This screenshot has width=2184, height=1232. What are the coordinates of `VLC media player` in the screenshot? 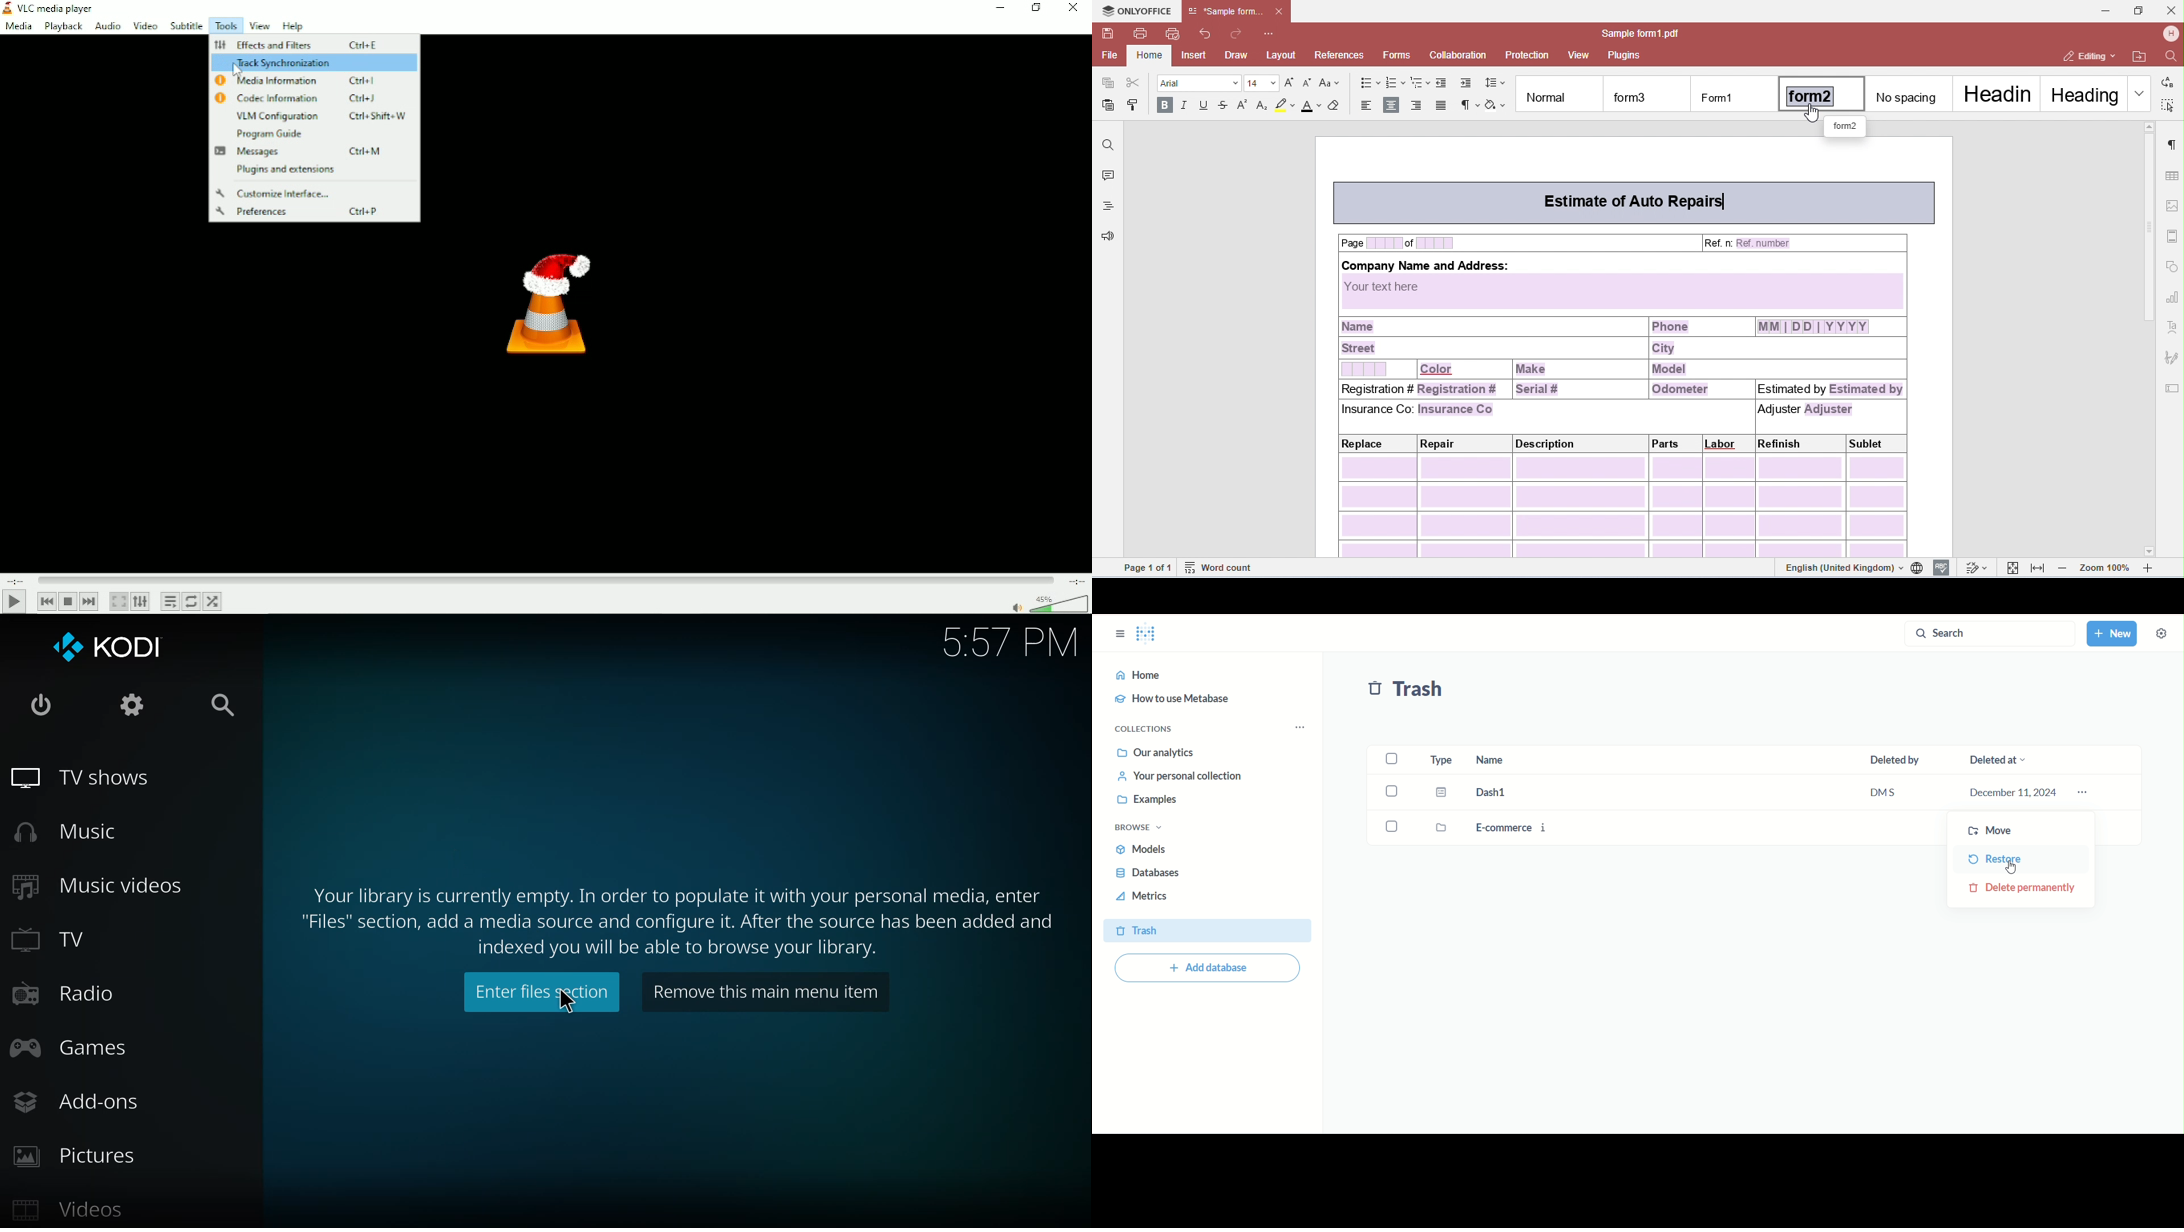 It's located at (50, 8).